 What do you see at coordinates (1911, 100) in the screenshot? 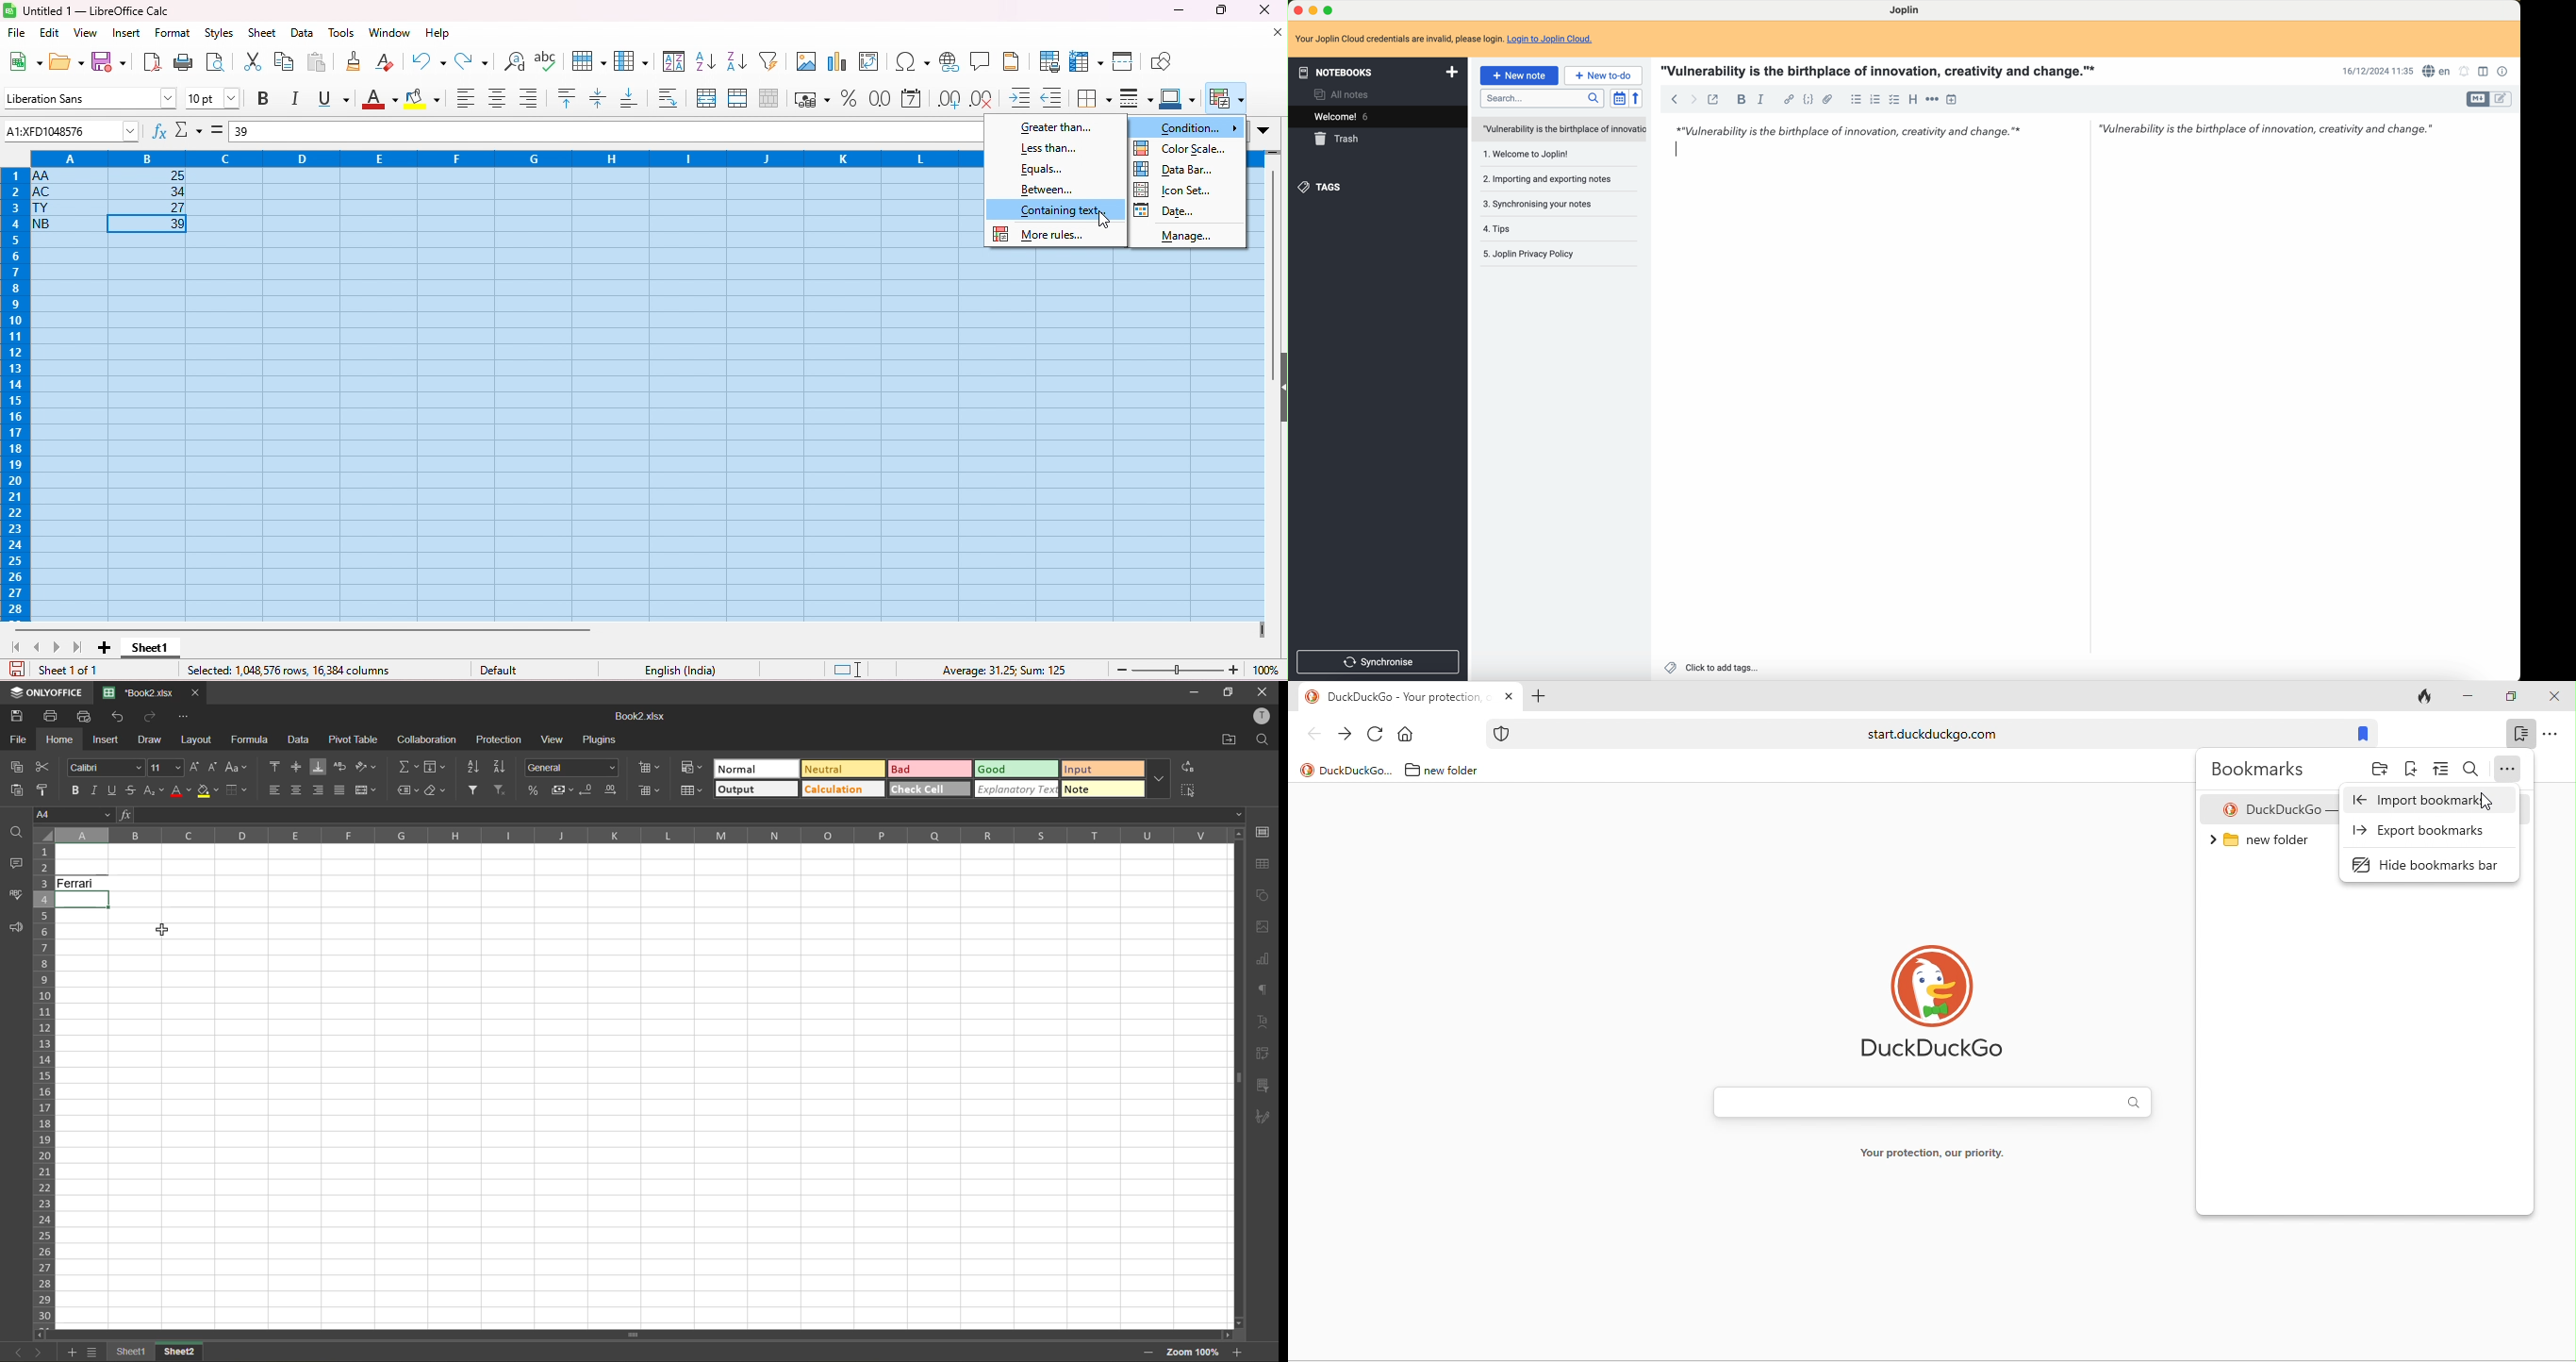
I see `heading` at bounding box center [1911, 100].